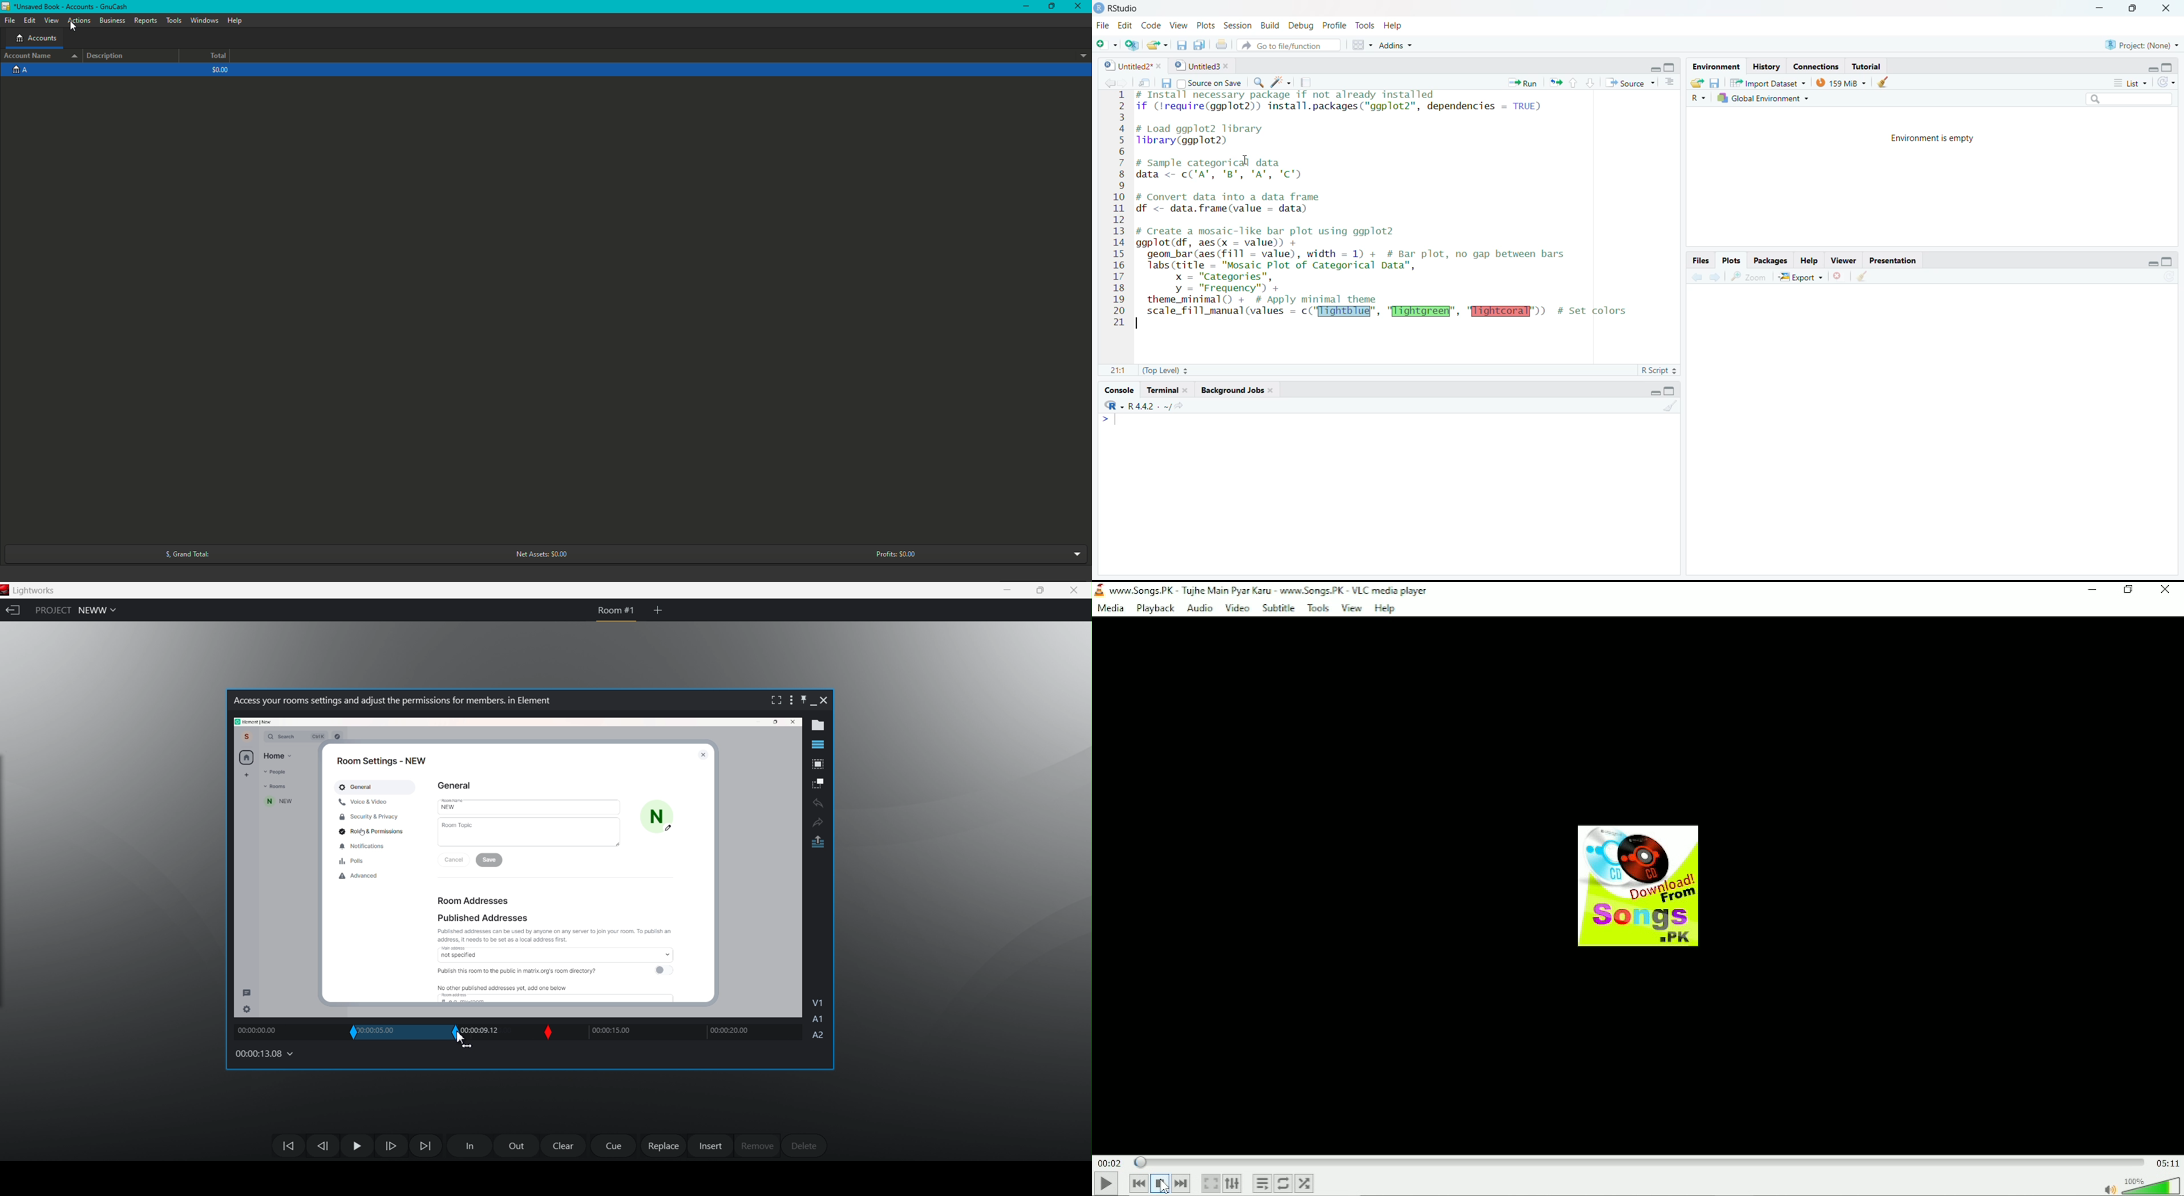 This screenshot has height=1204, width=2184. Describe the element at coordinates (1885, 82) in the screenshot. I see `Clean` at that location.